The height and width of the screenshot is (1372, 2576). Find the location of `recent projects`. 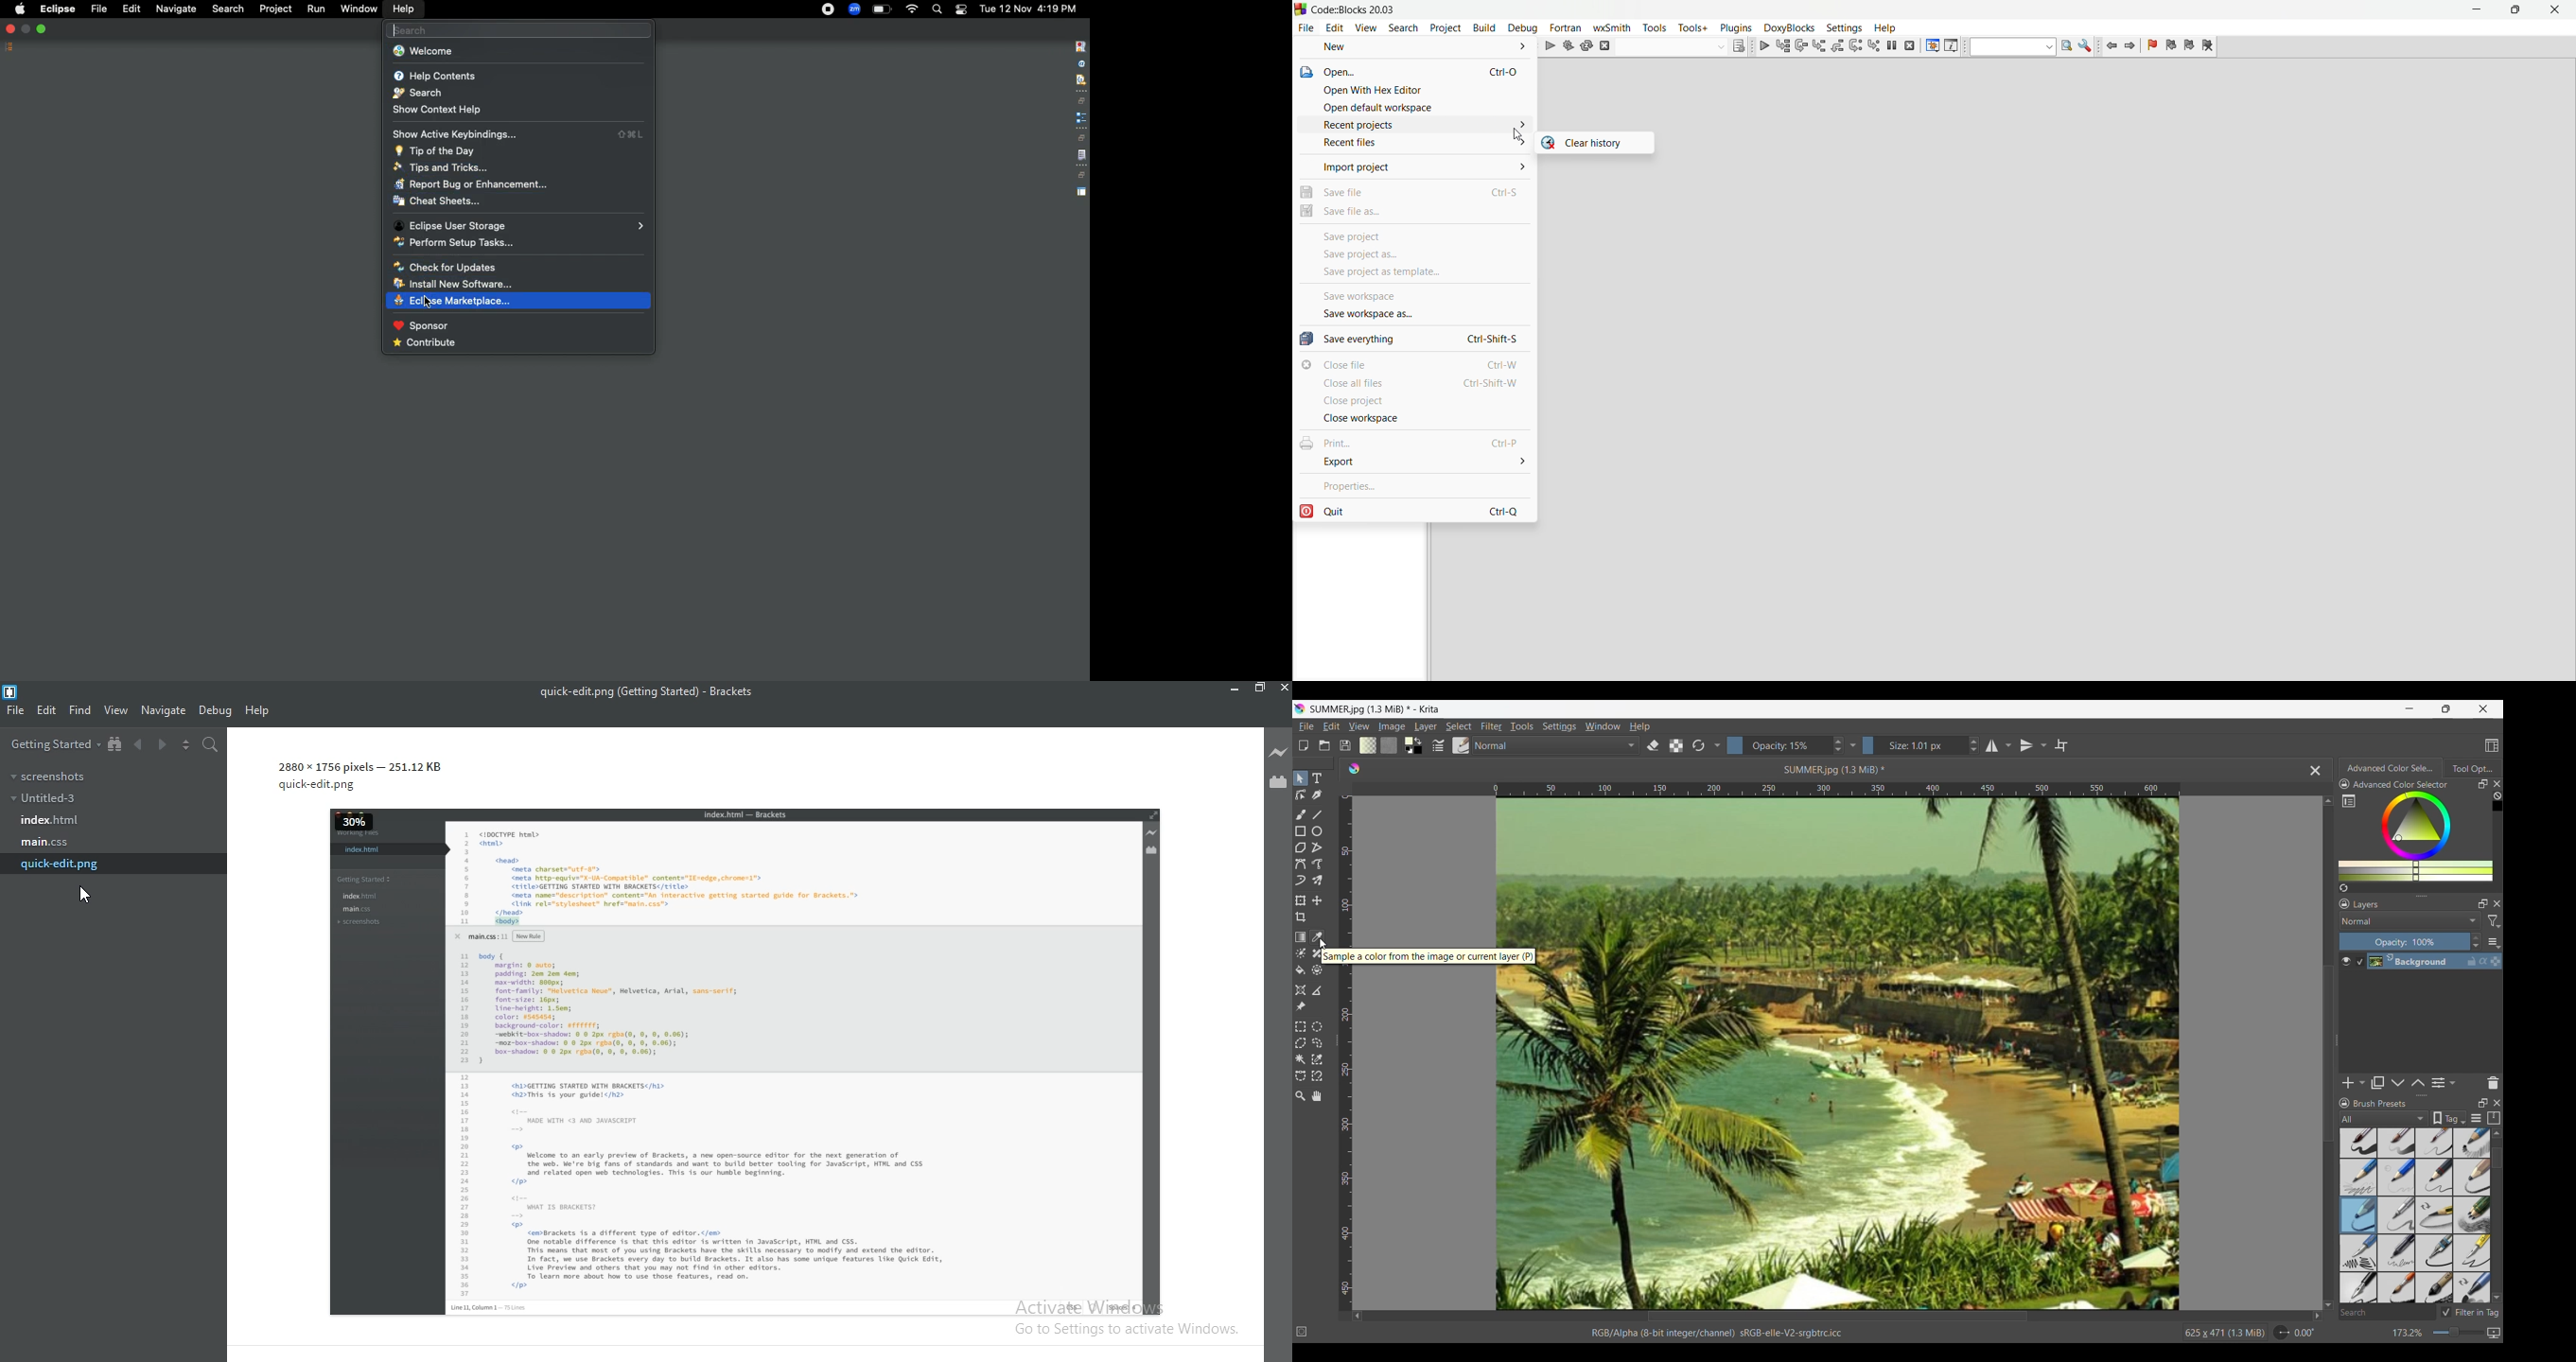

recent projects is located at coordinates (1415, 126).